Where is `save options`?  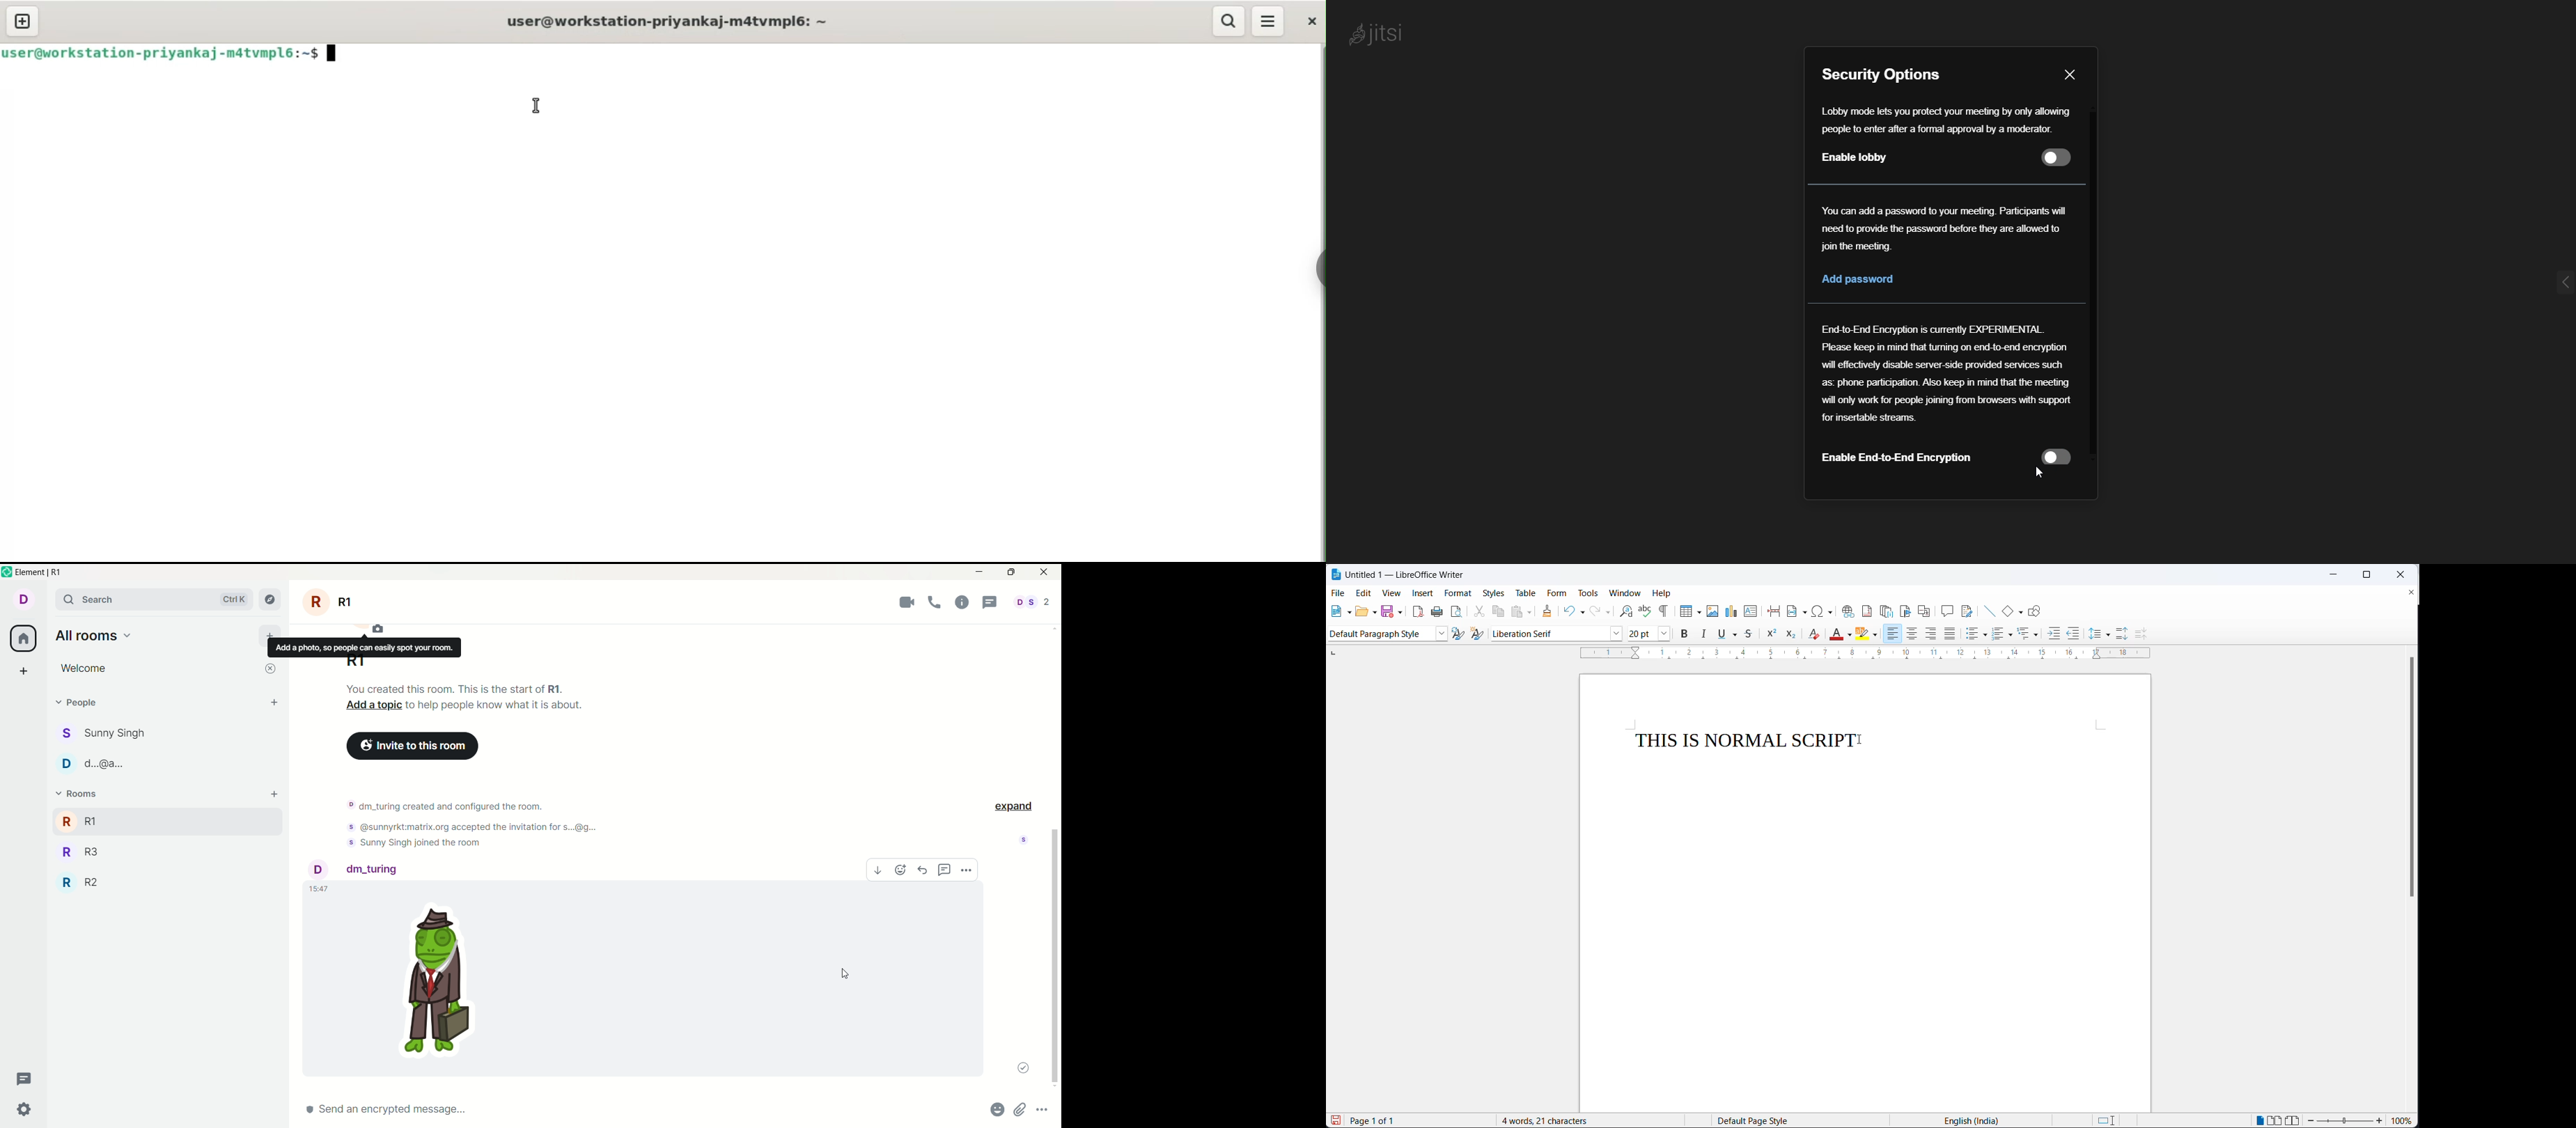 save options is located at coordinates (1400, 612).